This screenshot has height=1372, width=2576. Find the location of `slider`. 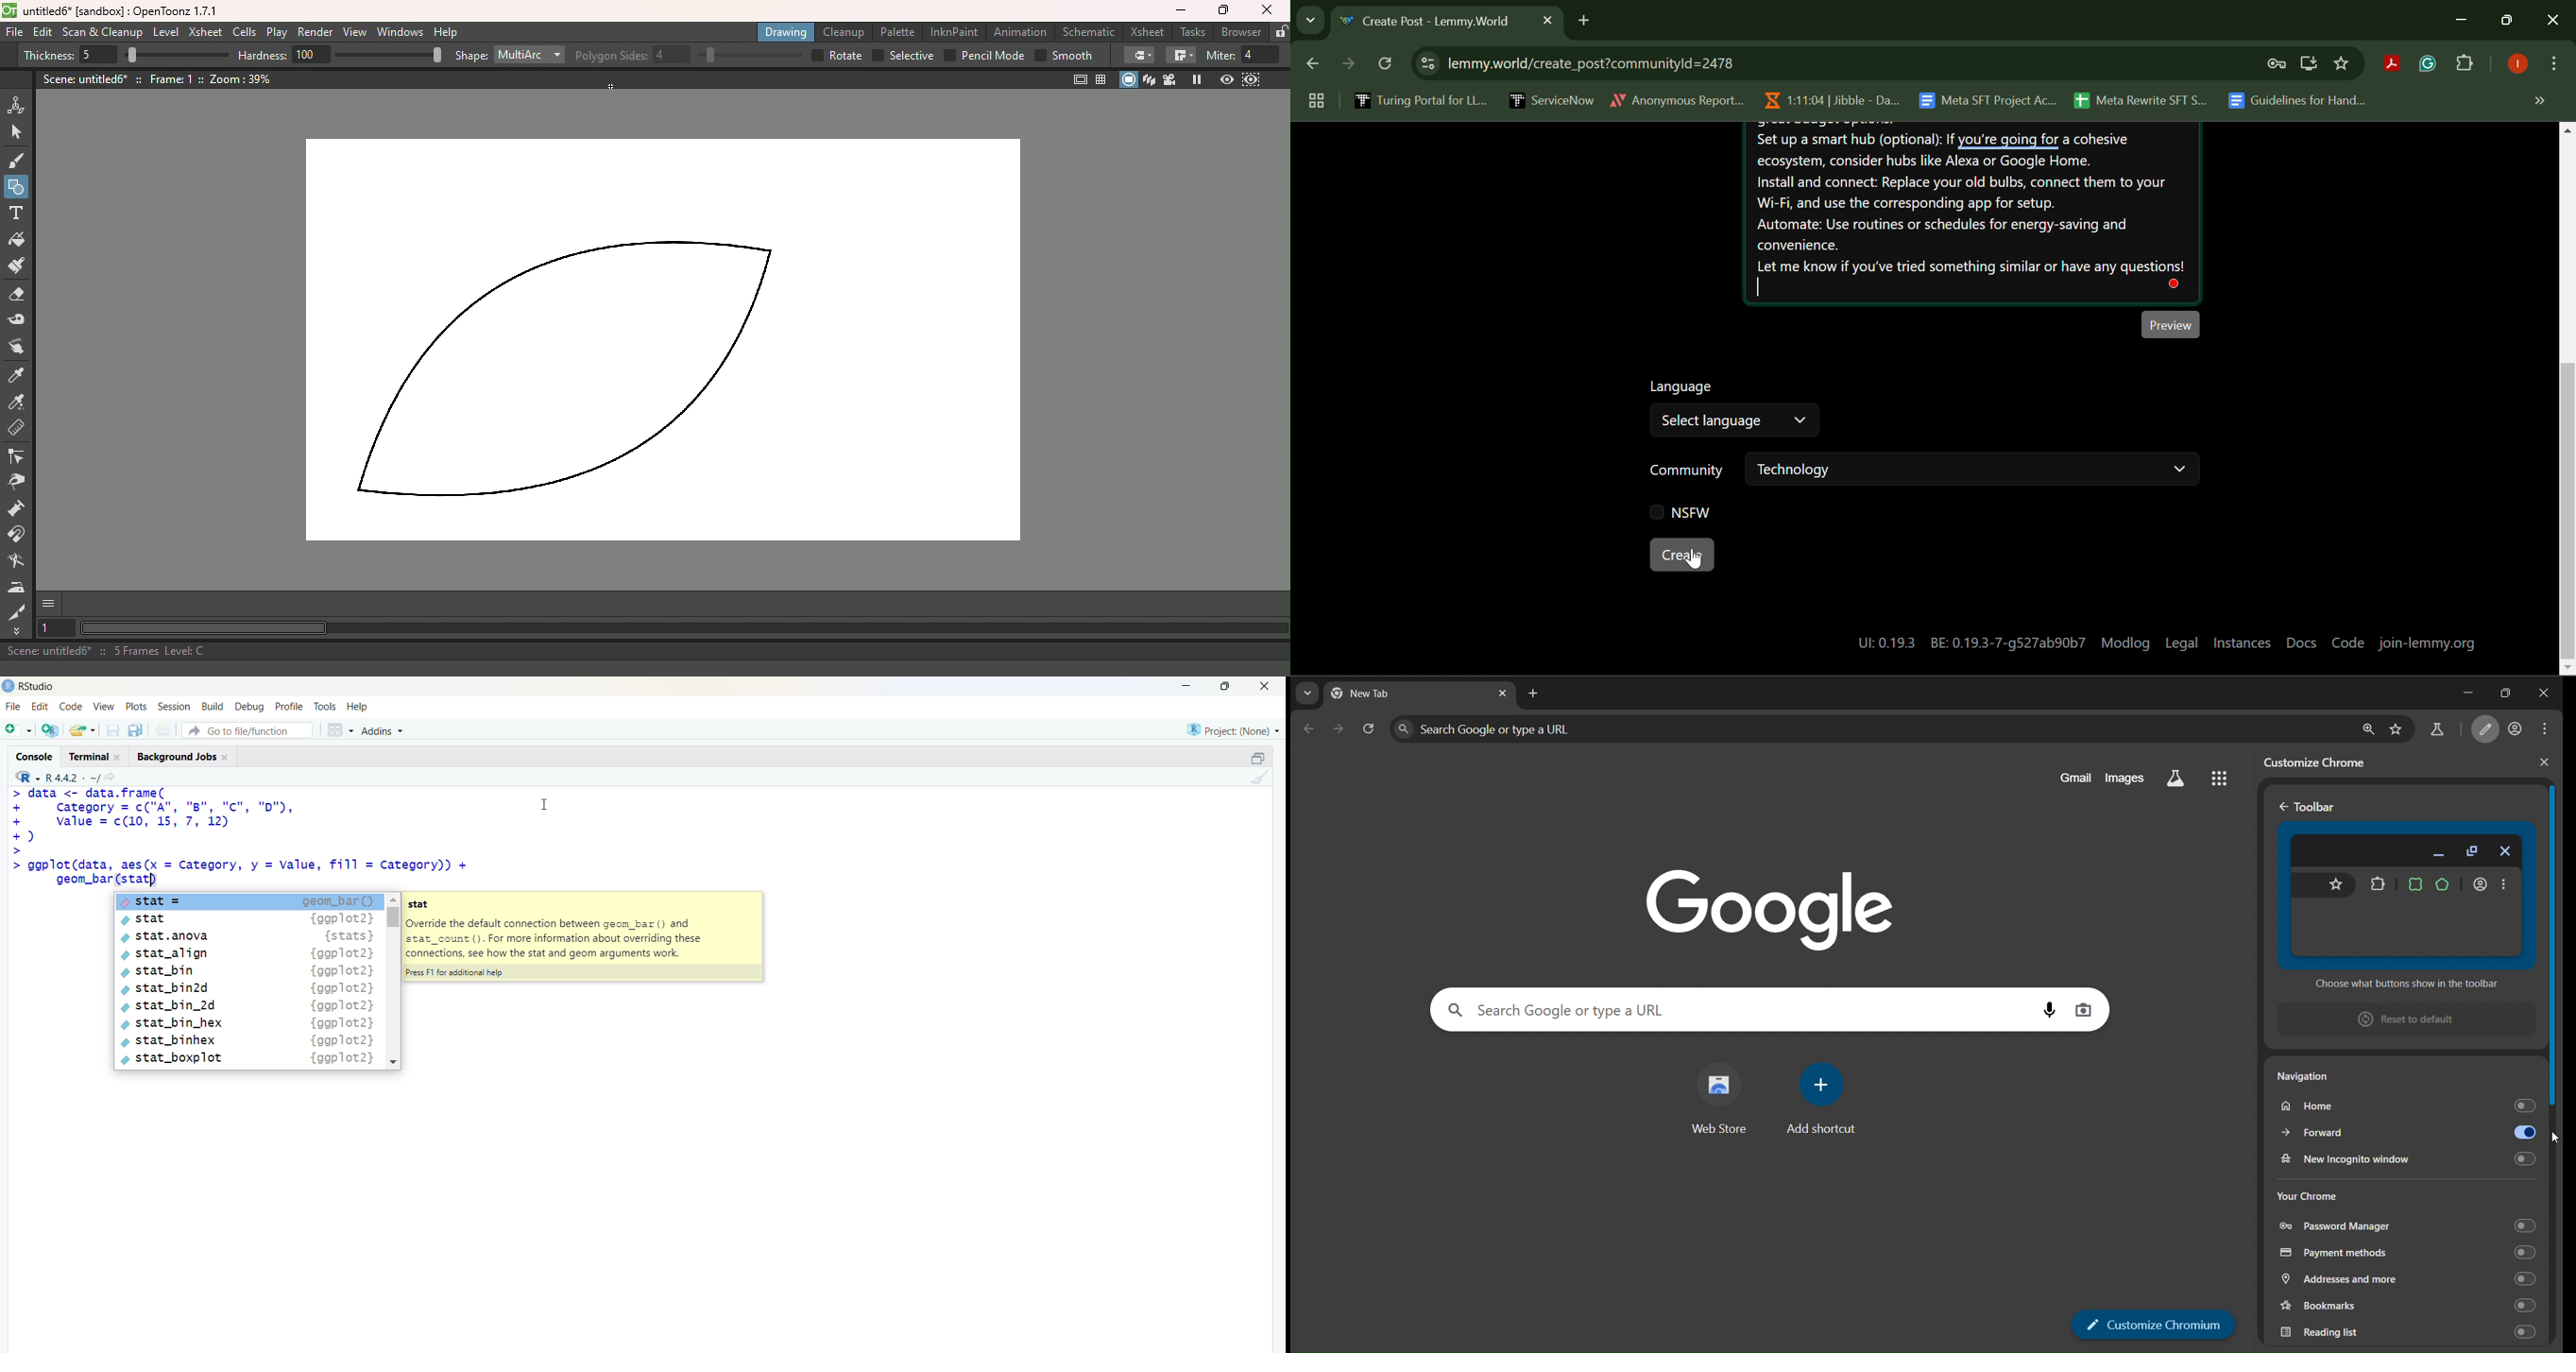

slider is located at coordinates (2556, 1053).